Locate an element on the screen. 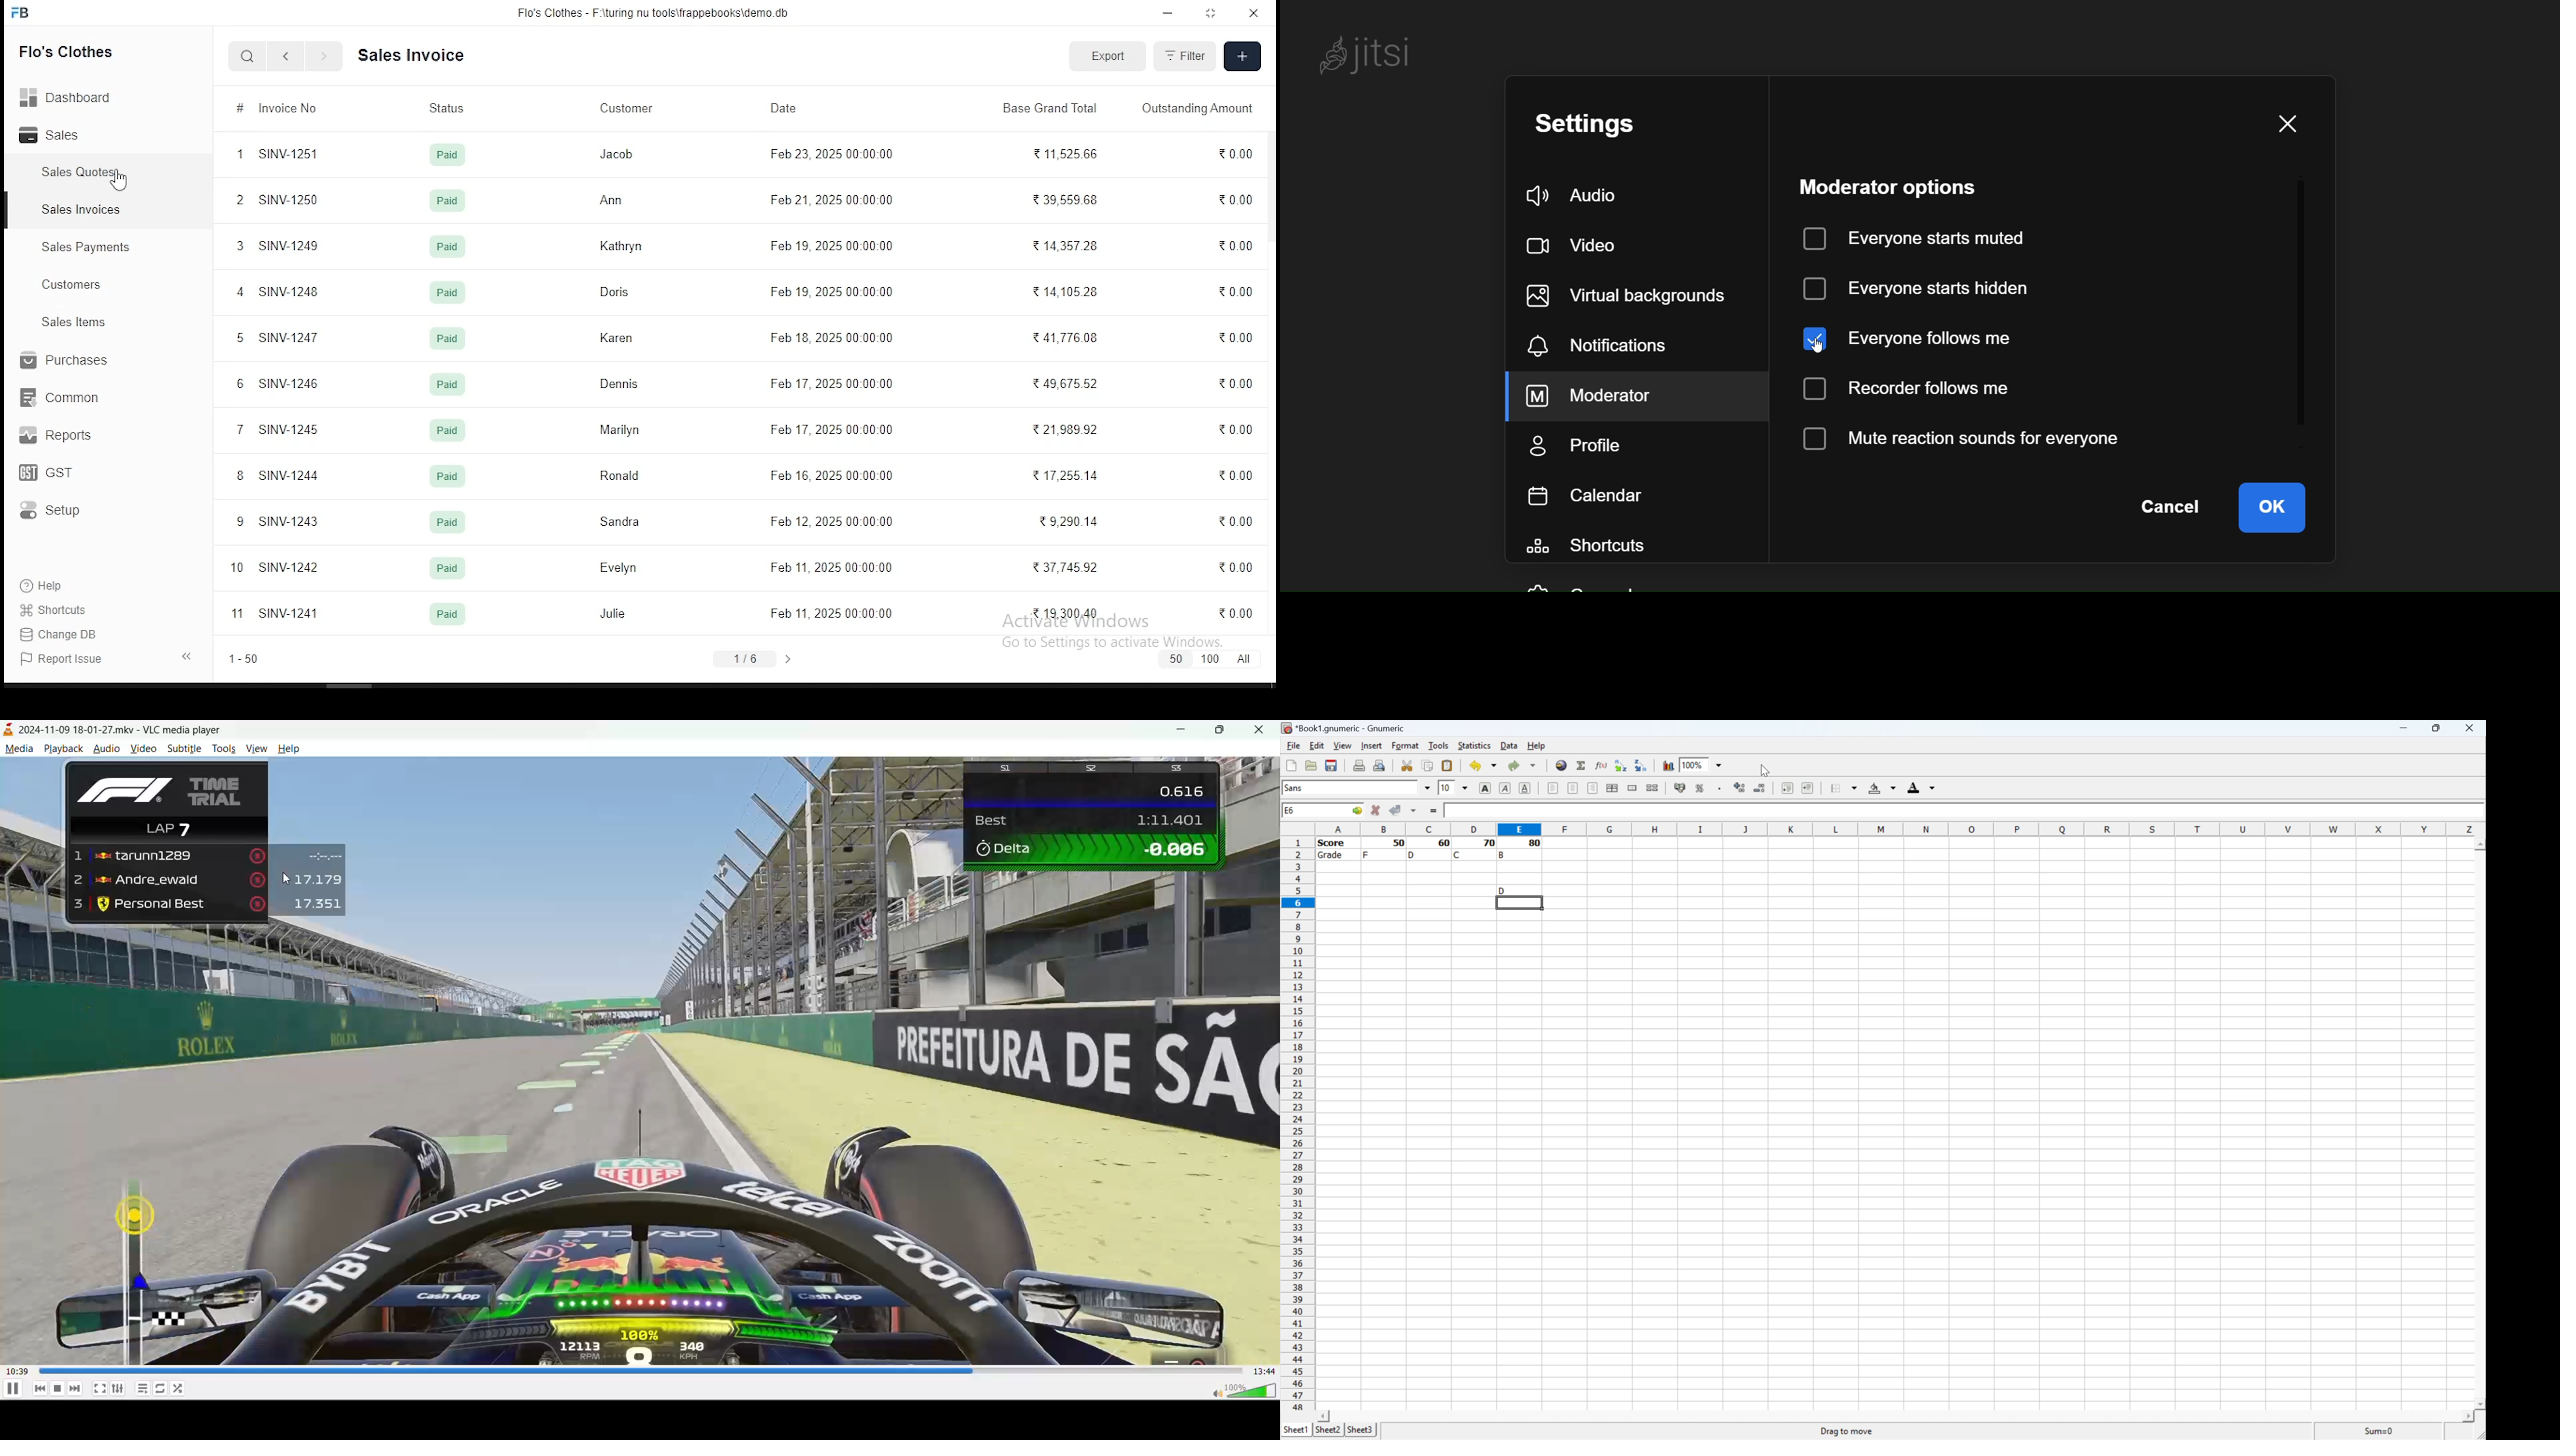 This screenshot has width=2576, height=1456. 10 SINV-1242 is located at coordinates (278, 568).